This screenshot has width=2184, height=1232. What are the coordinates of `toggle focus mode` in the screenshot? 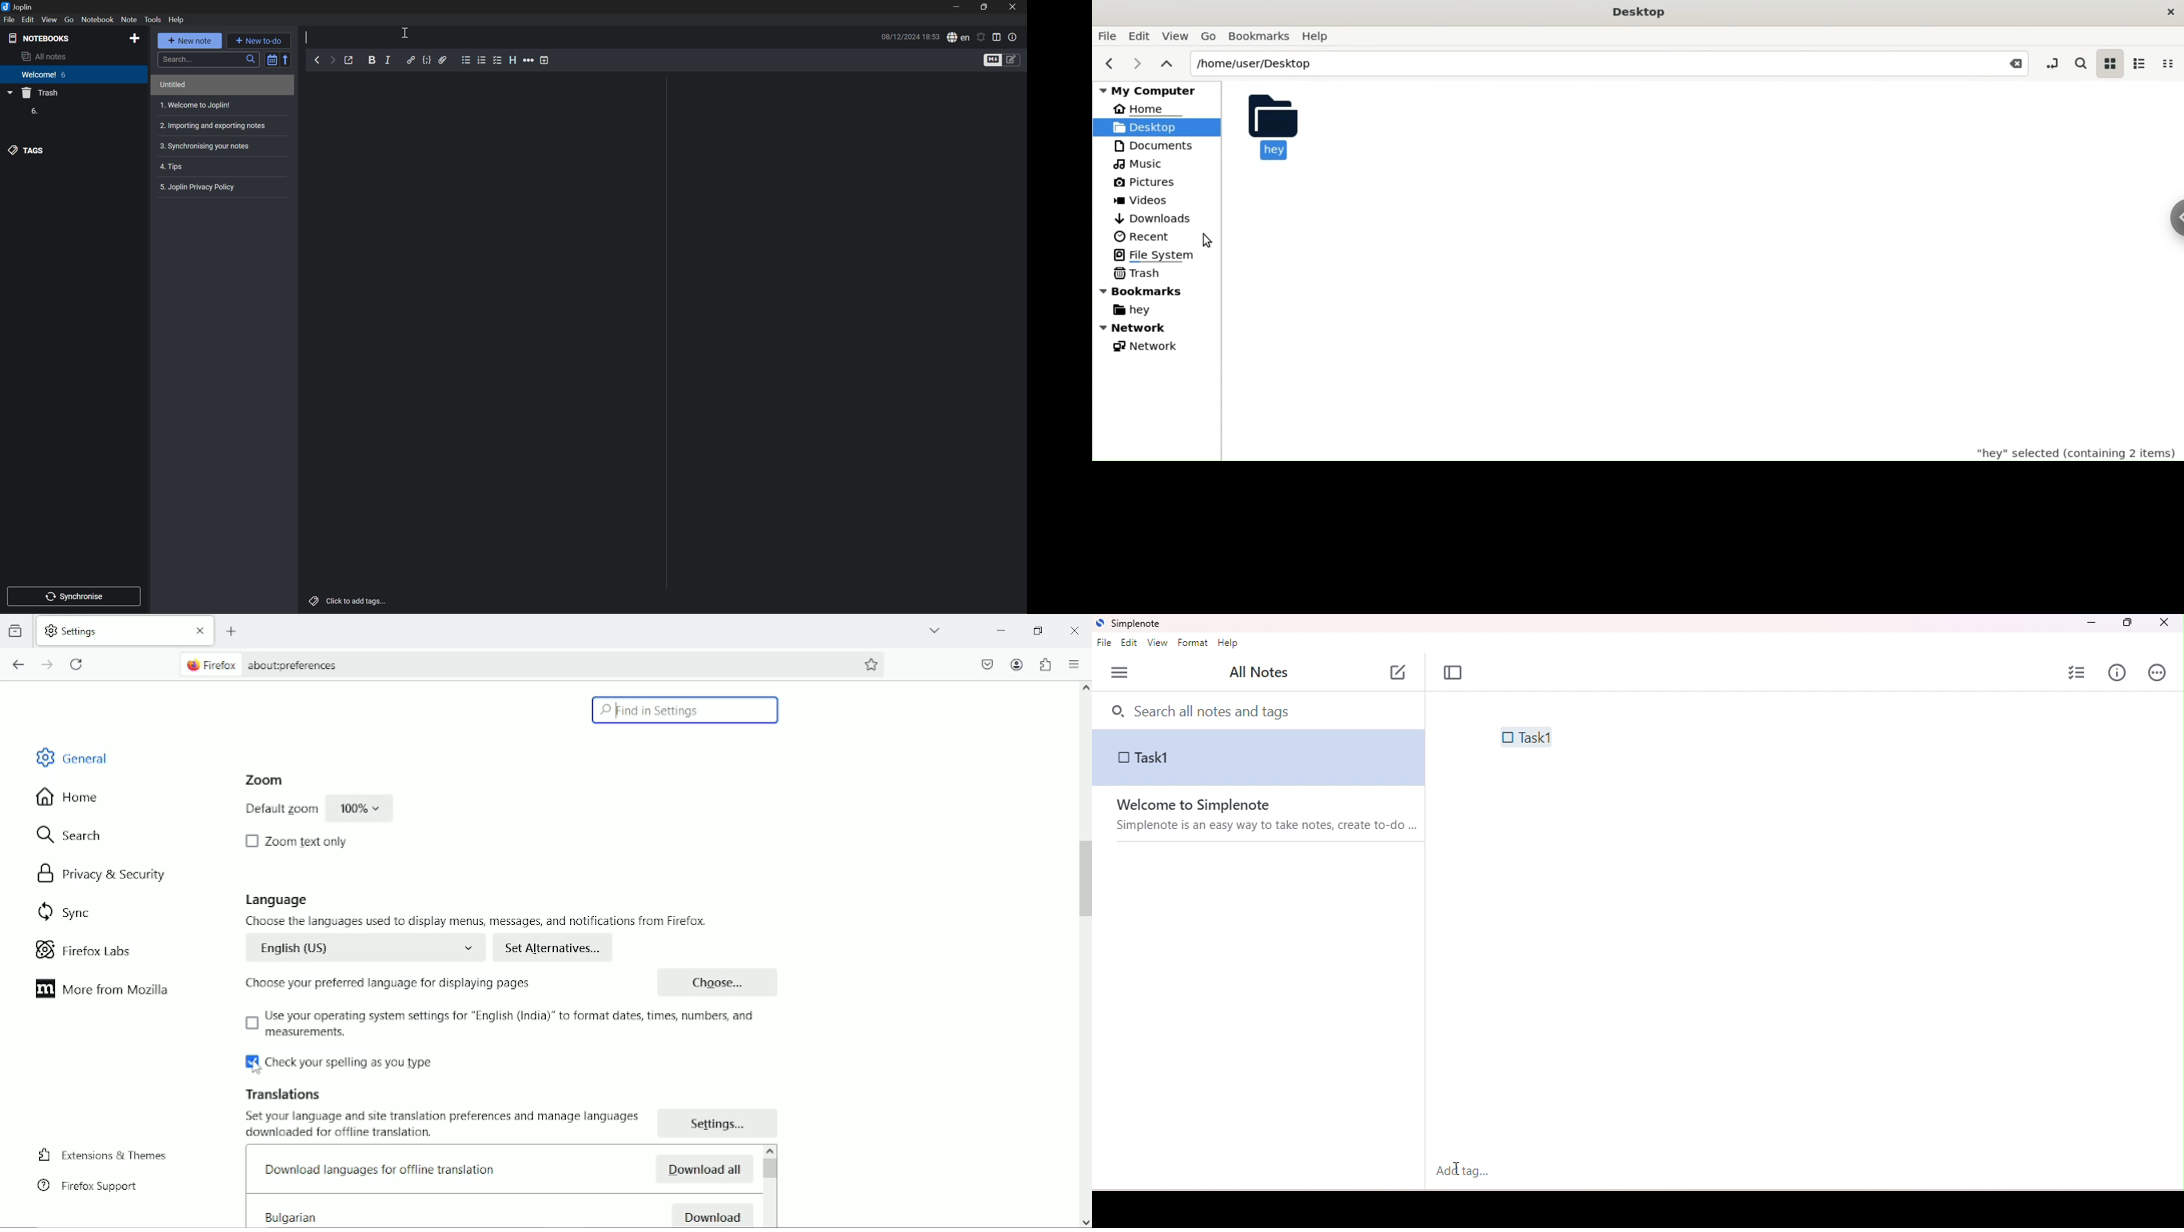 It's located at (1453, 673).